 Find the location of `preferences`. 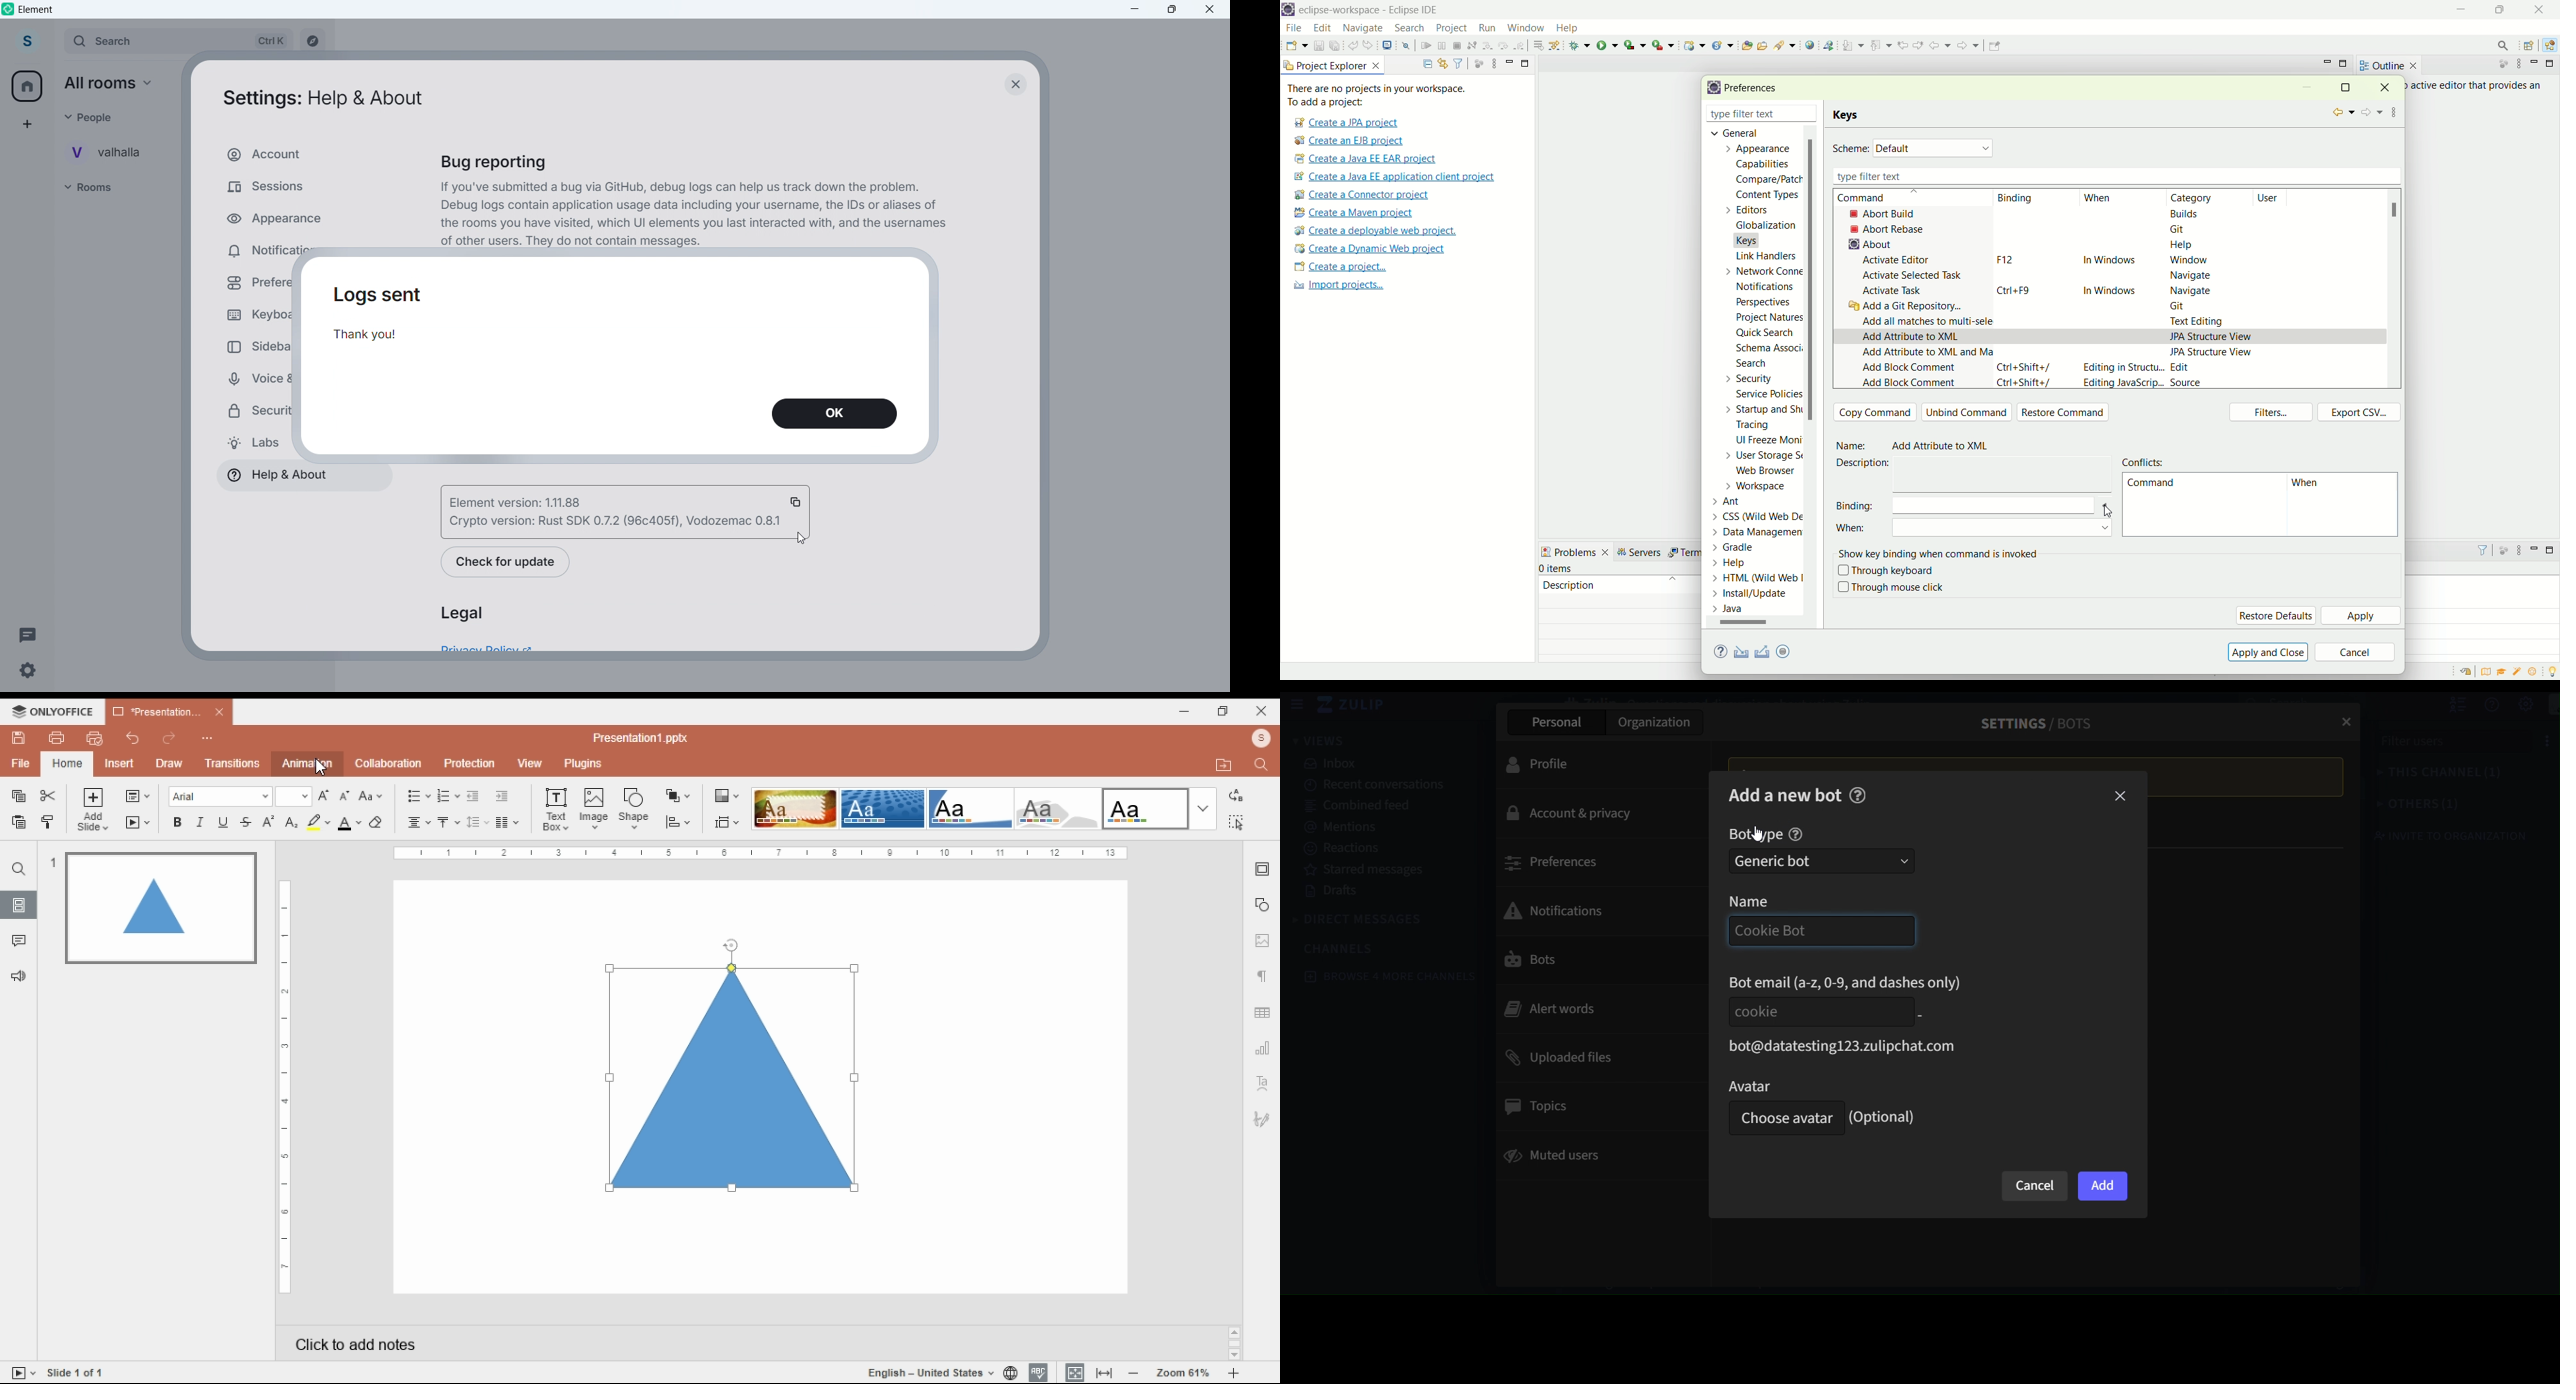

preferences is located at coordinates (1591, 861).